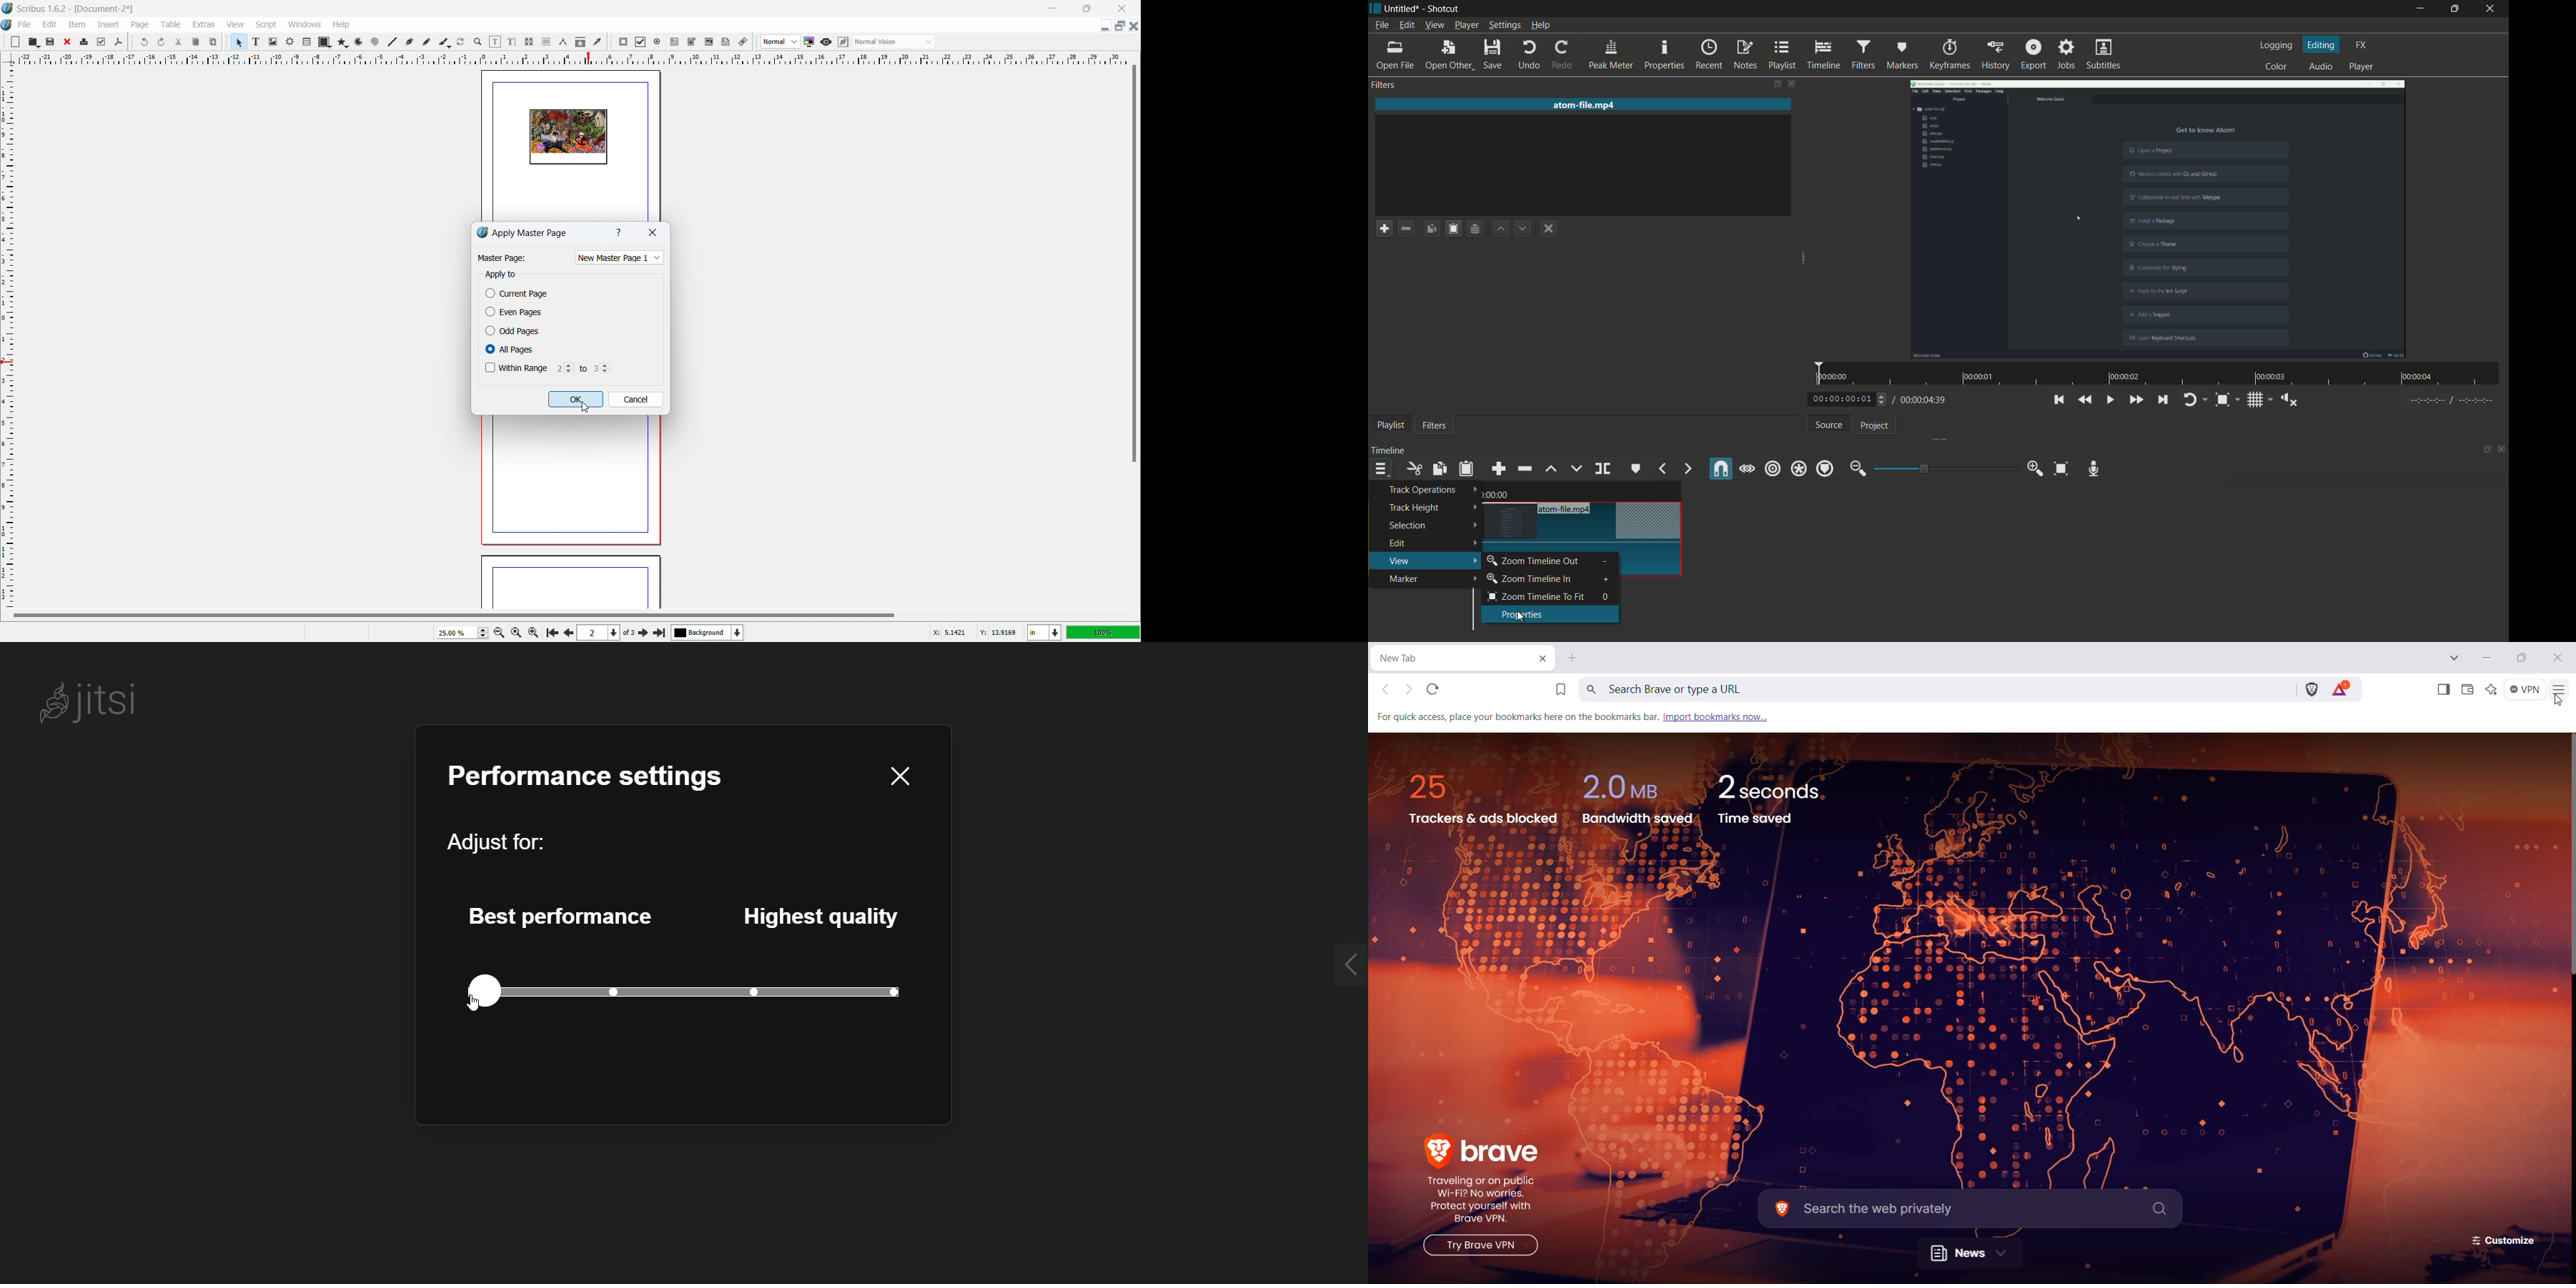  Describe the element at coordinates (84, 40) in the screenshot. I see `print` at that location.